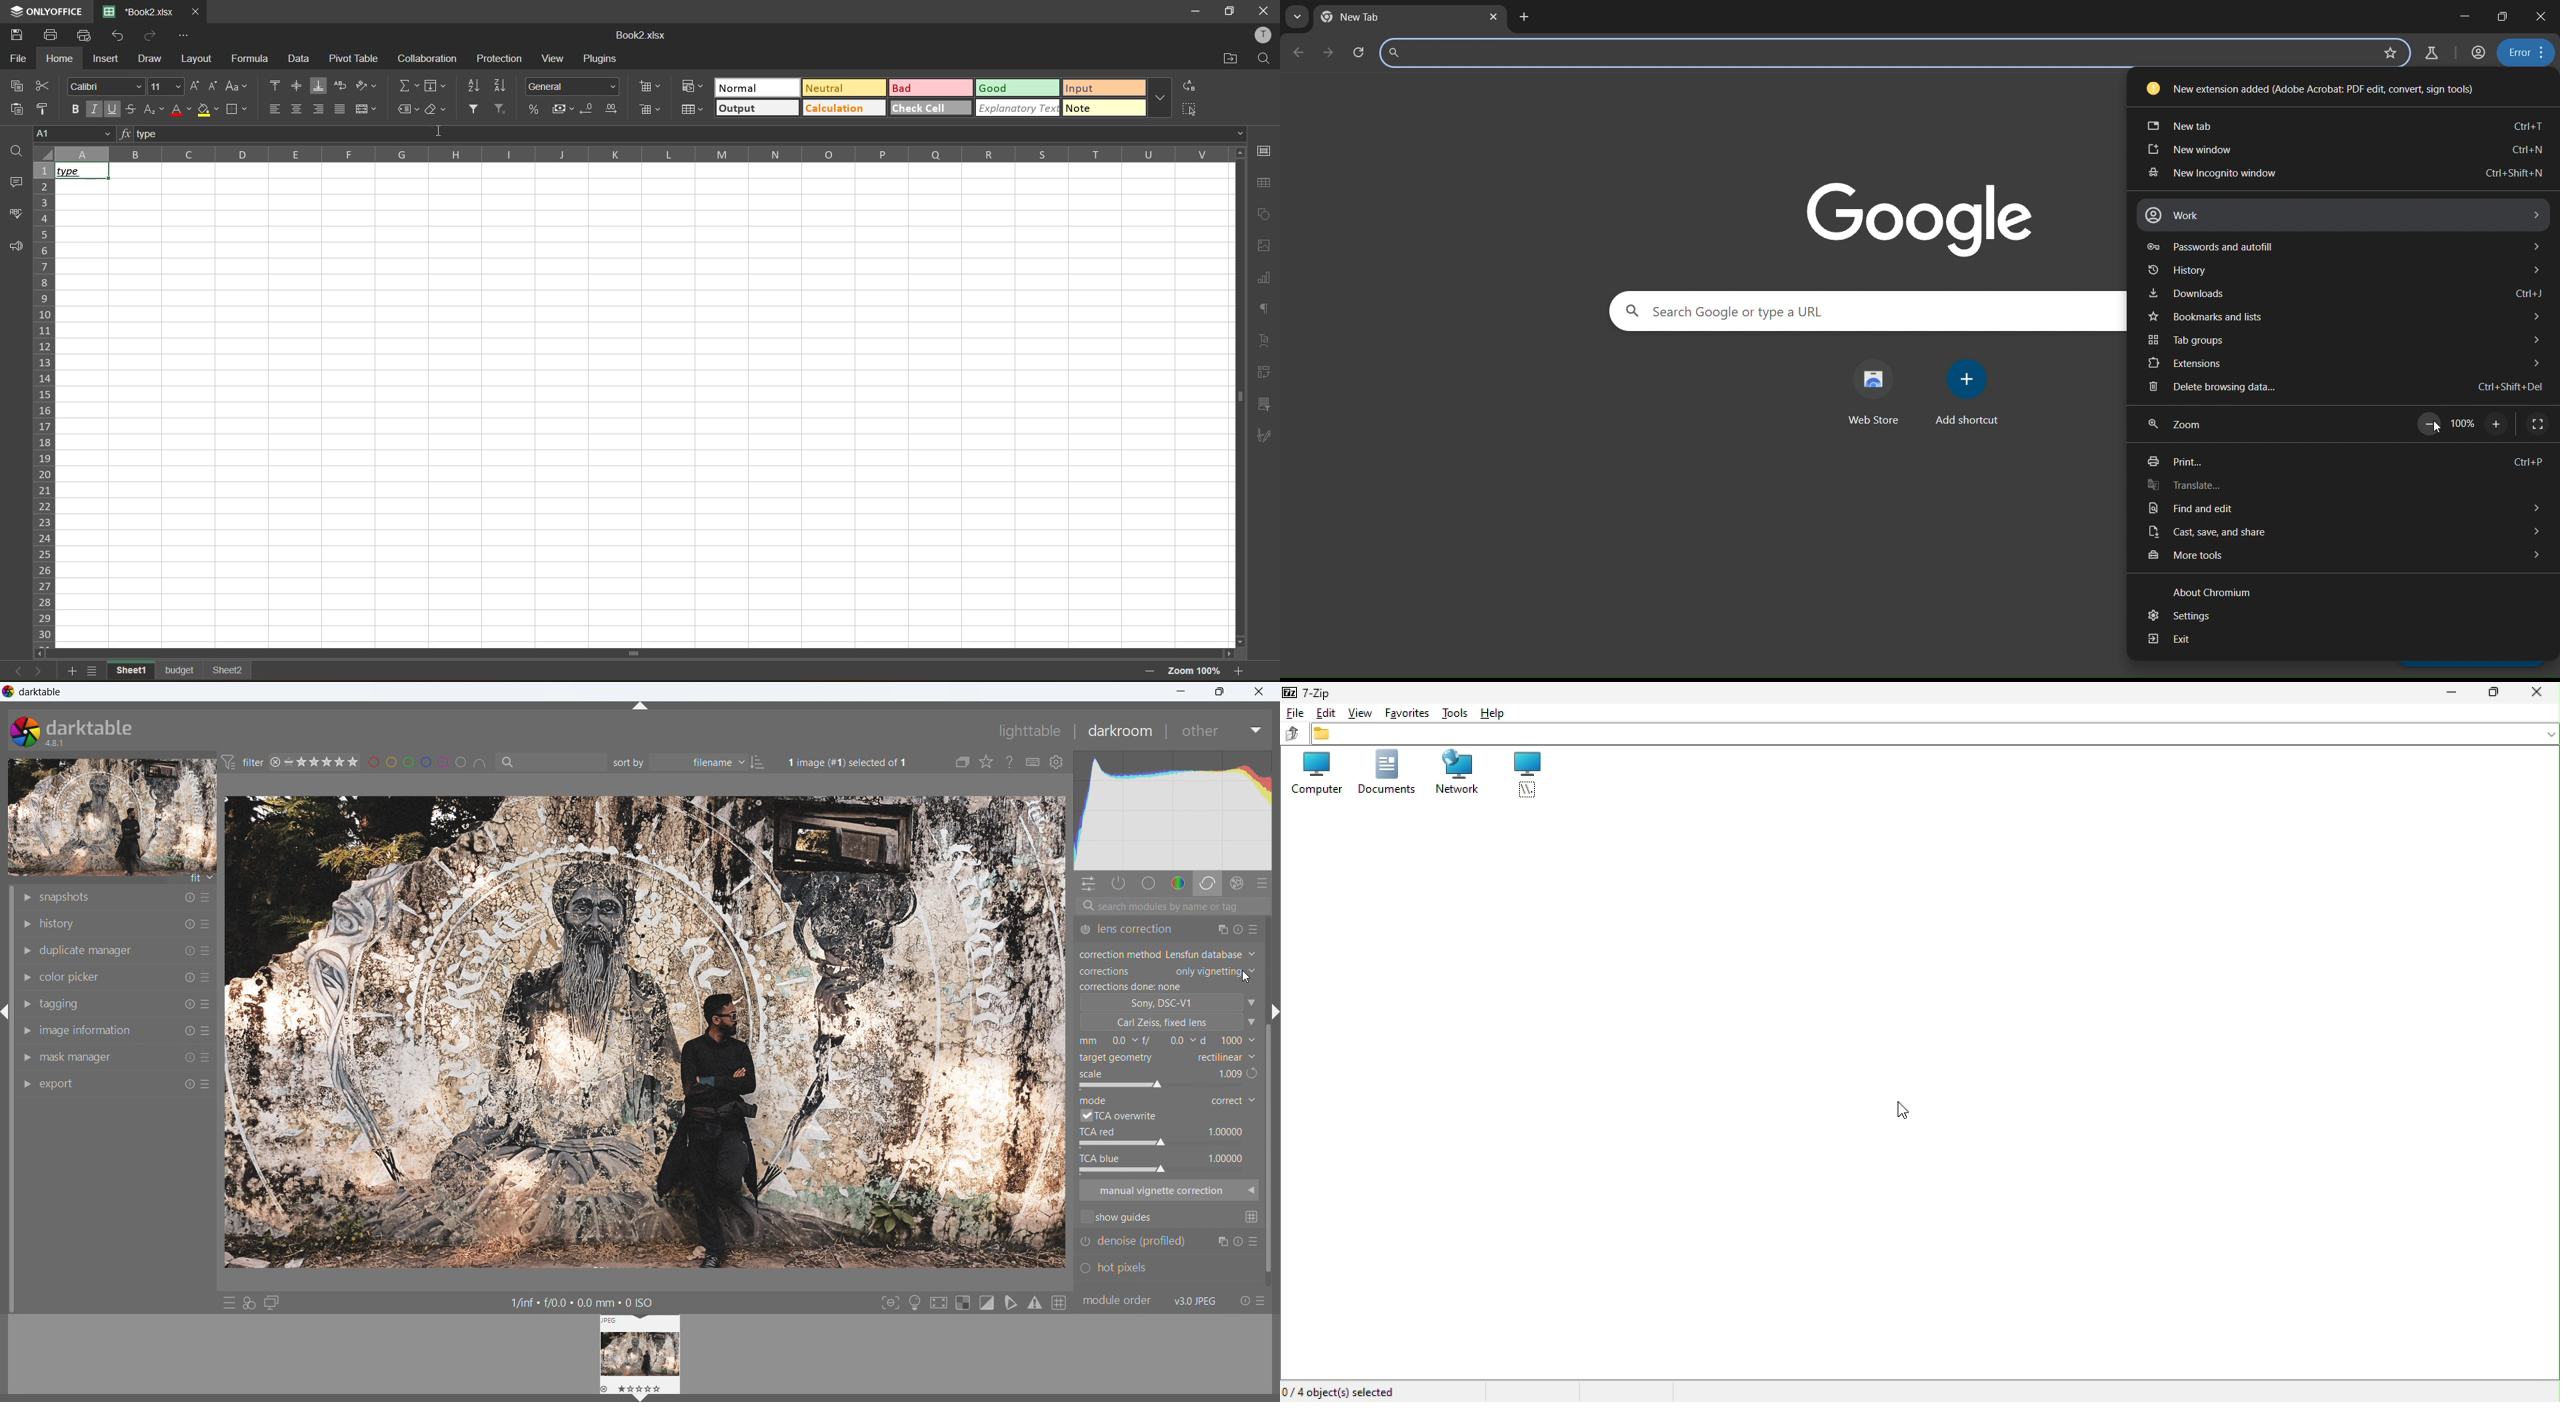 Image resolution: width=2576 pixels, height=1428 pixels. What do you see at coordinates (55, 744) in the screenshot?
I see `version` at bounding box center [55, 744].